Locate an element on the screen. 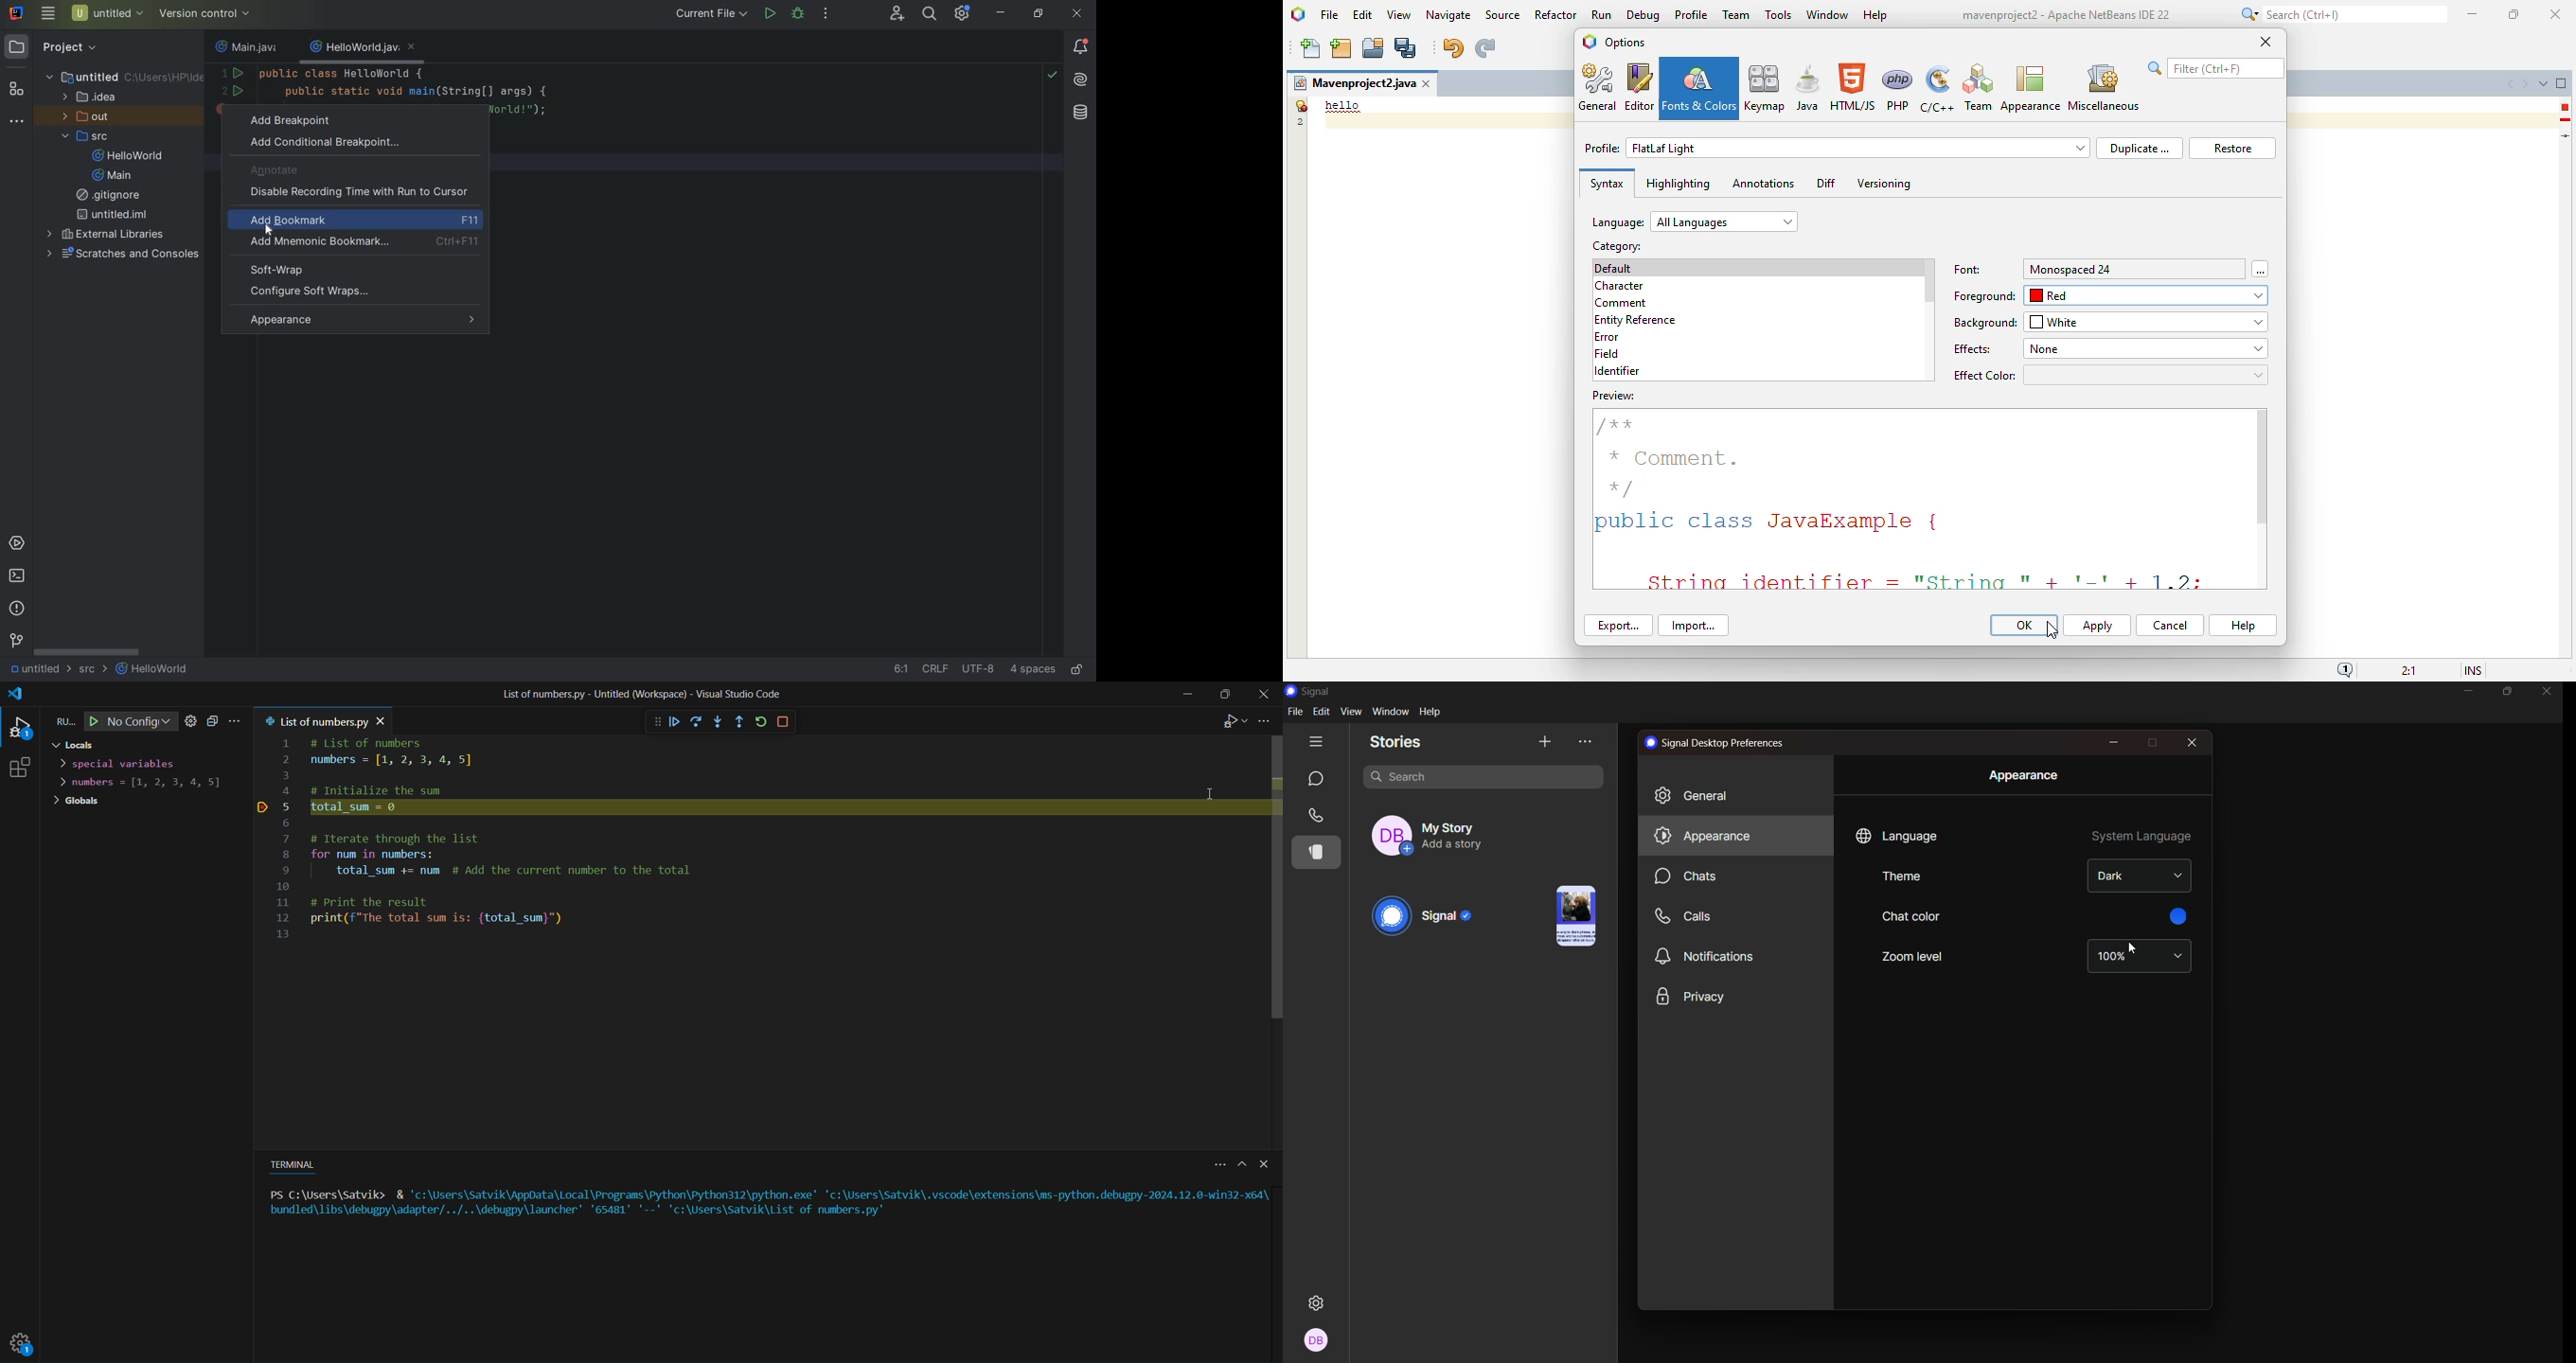  stop  is located at coordinates (784, 722).